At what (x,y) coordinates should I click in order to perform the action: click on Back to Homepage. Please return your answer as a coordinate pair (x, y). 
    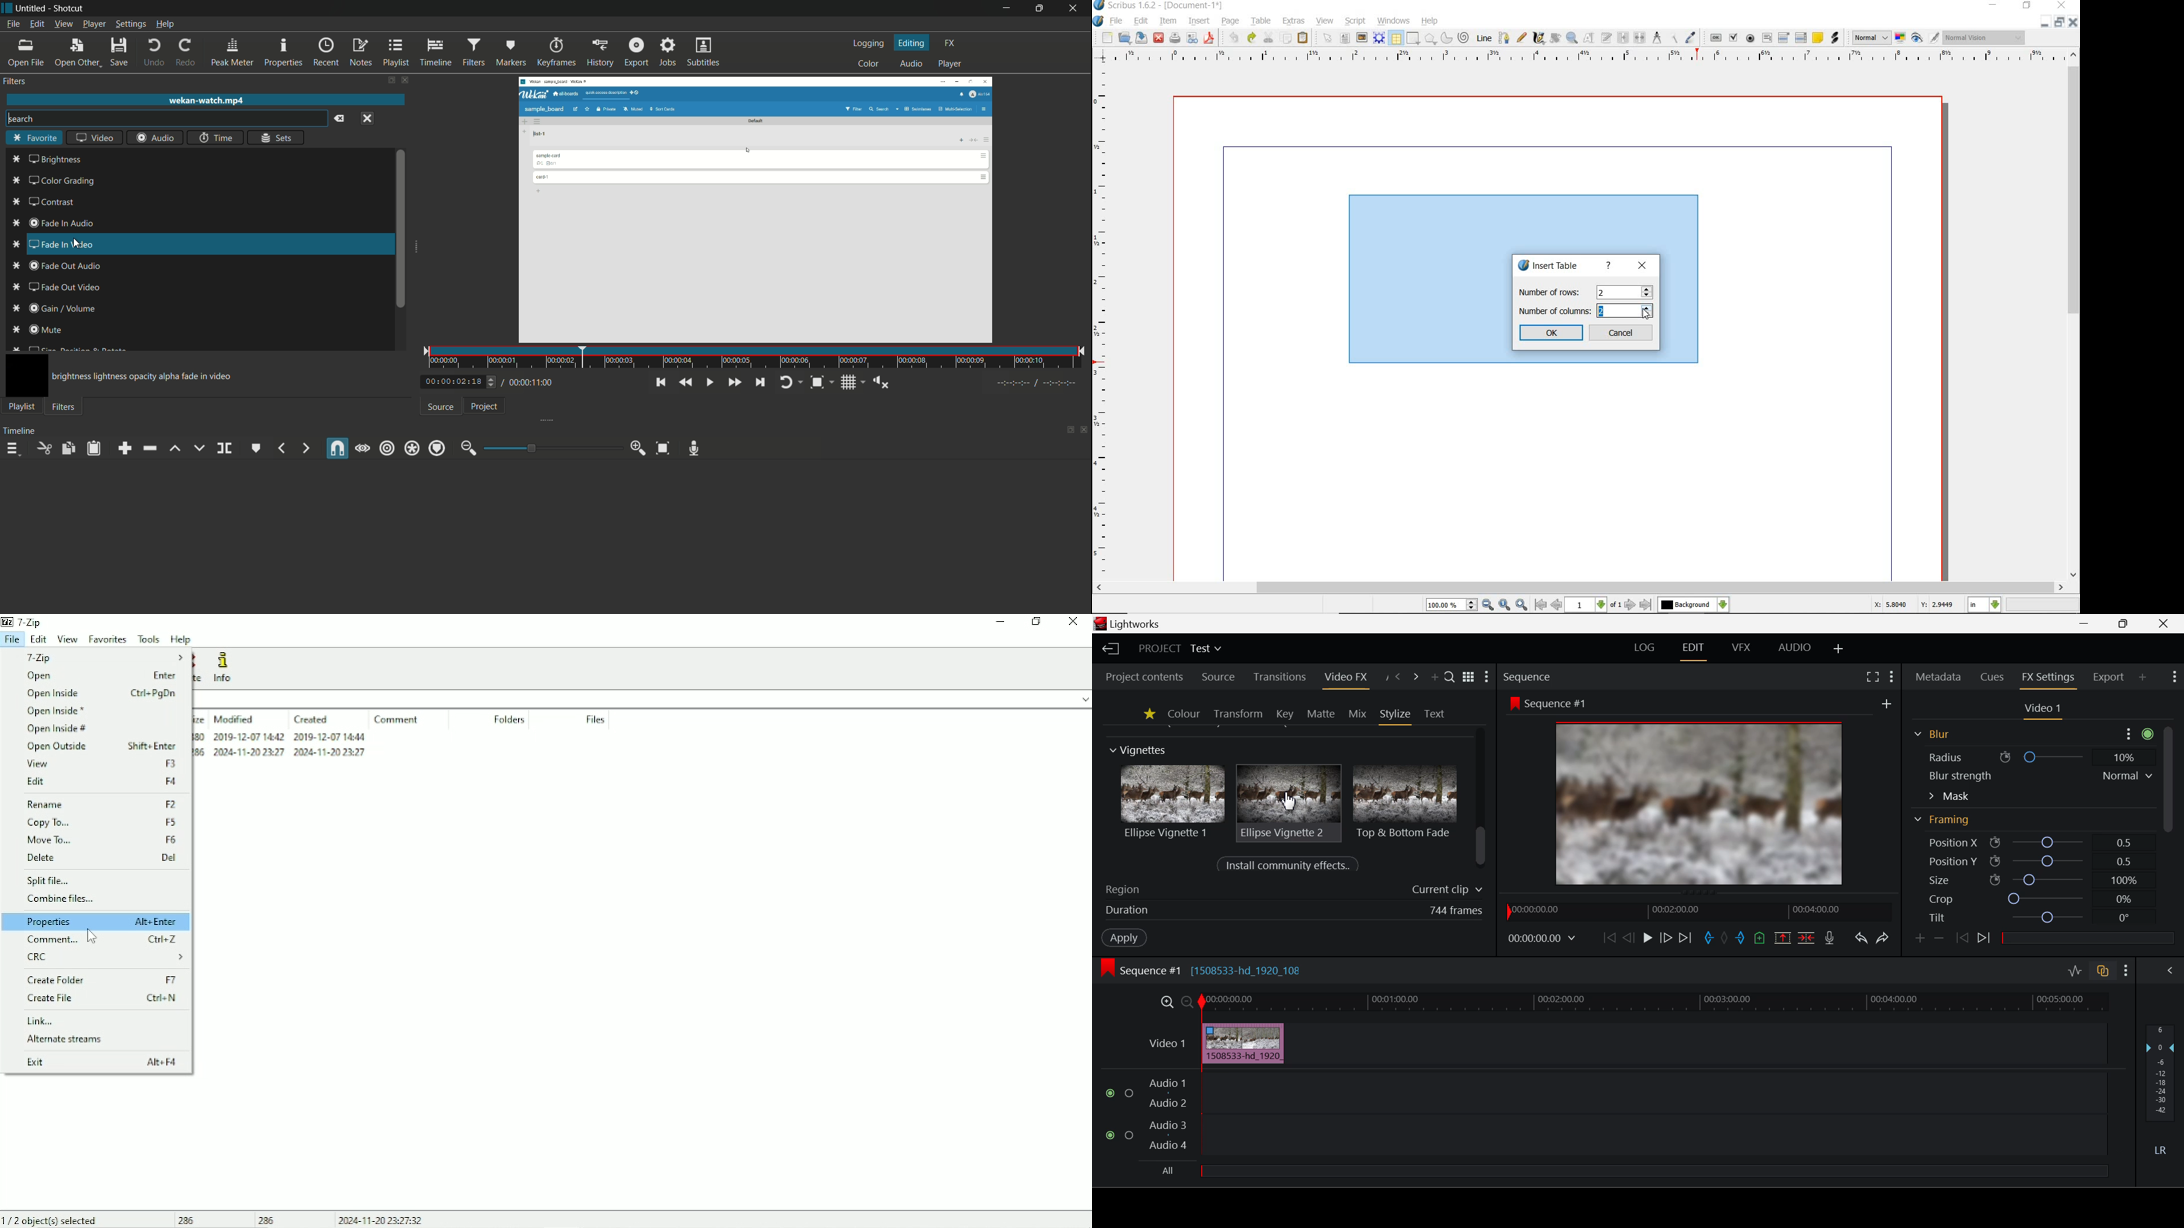
    Looking at the image, I should click on (1108, 649).